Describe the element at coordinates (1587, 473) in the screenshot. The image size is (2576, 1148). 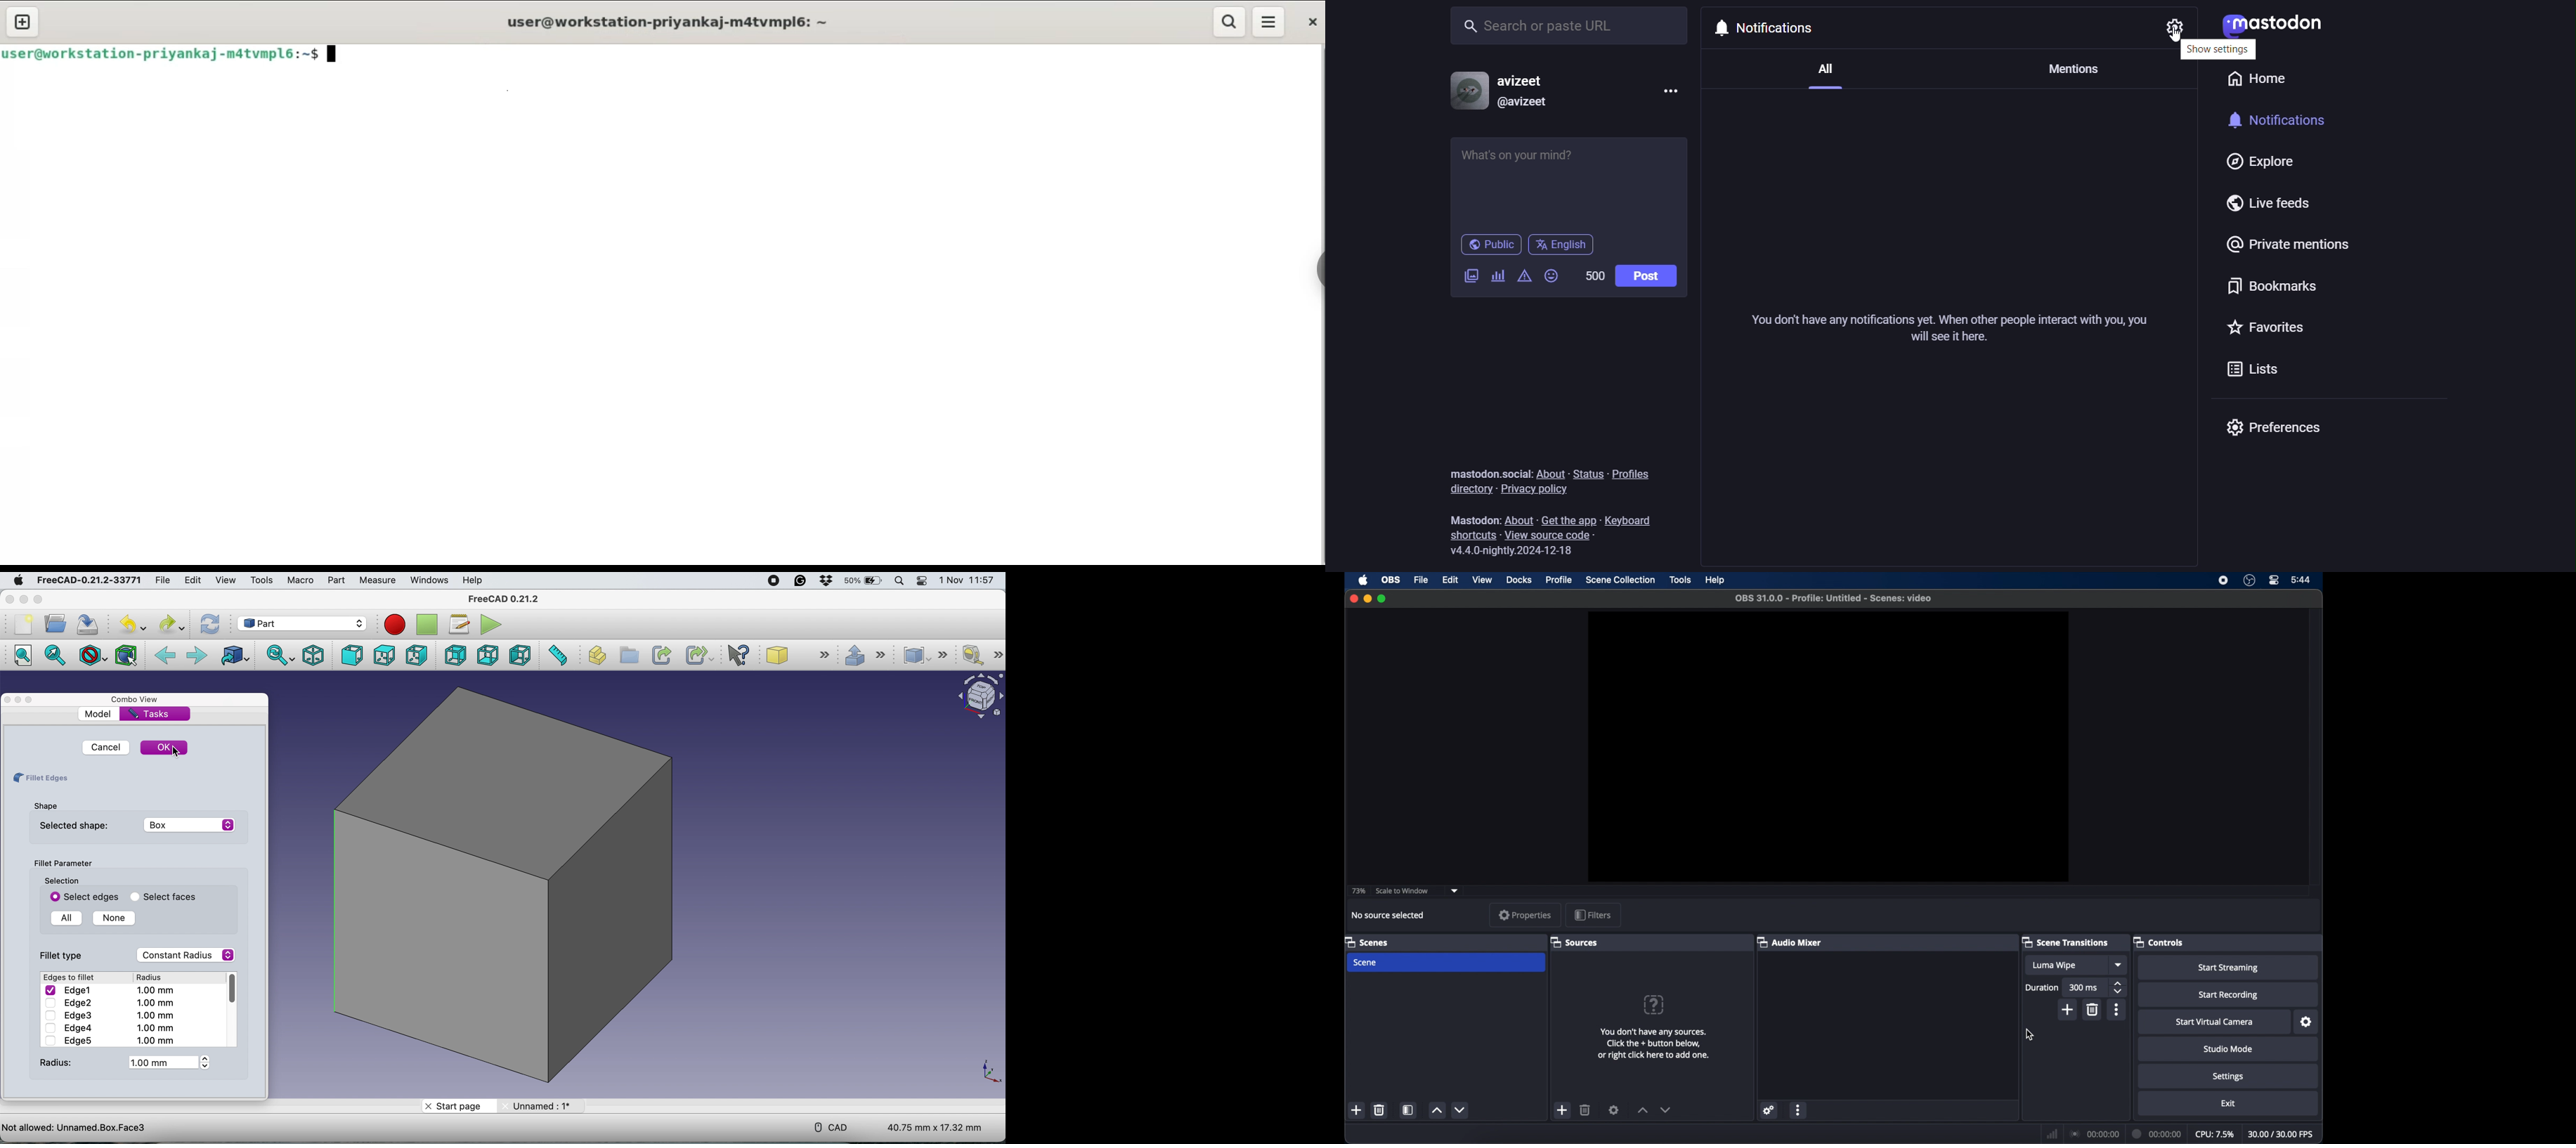
I see `status` at that location.